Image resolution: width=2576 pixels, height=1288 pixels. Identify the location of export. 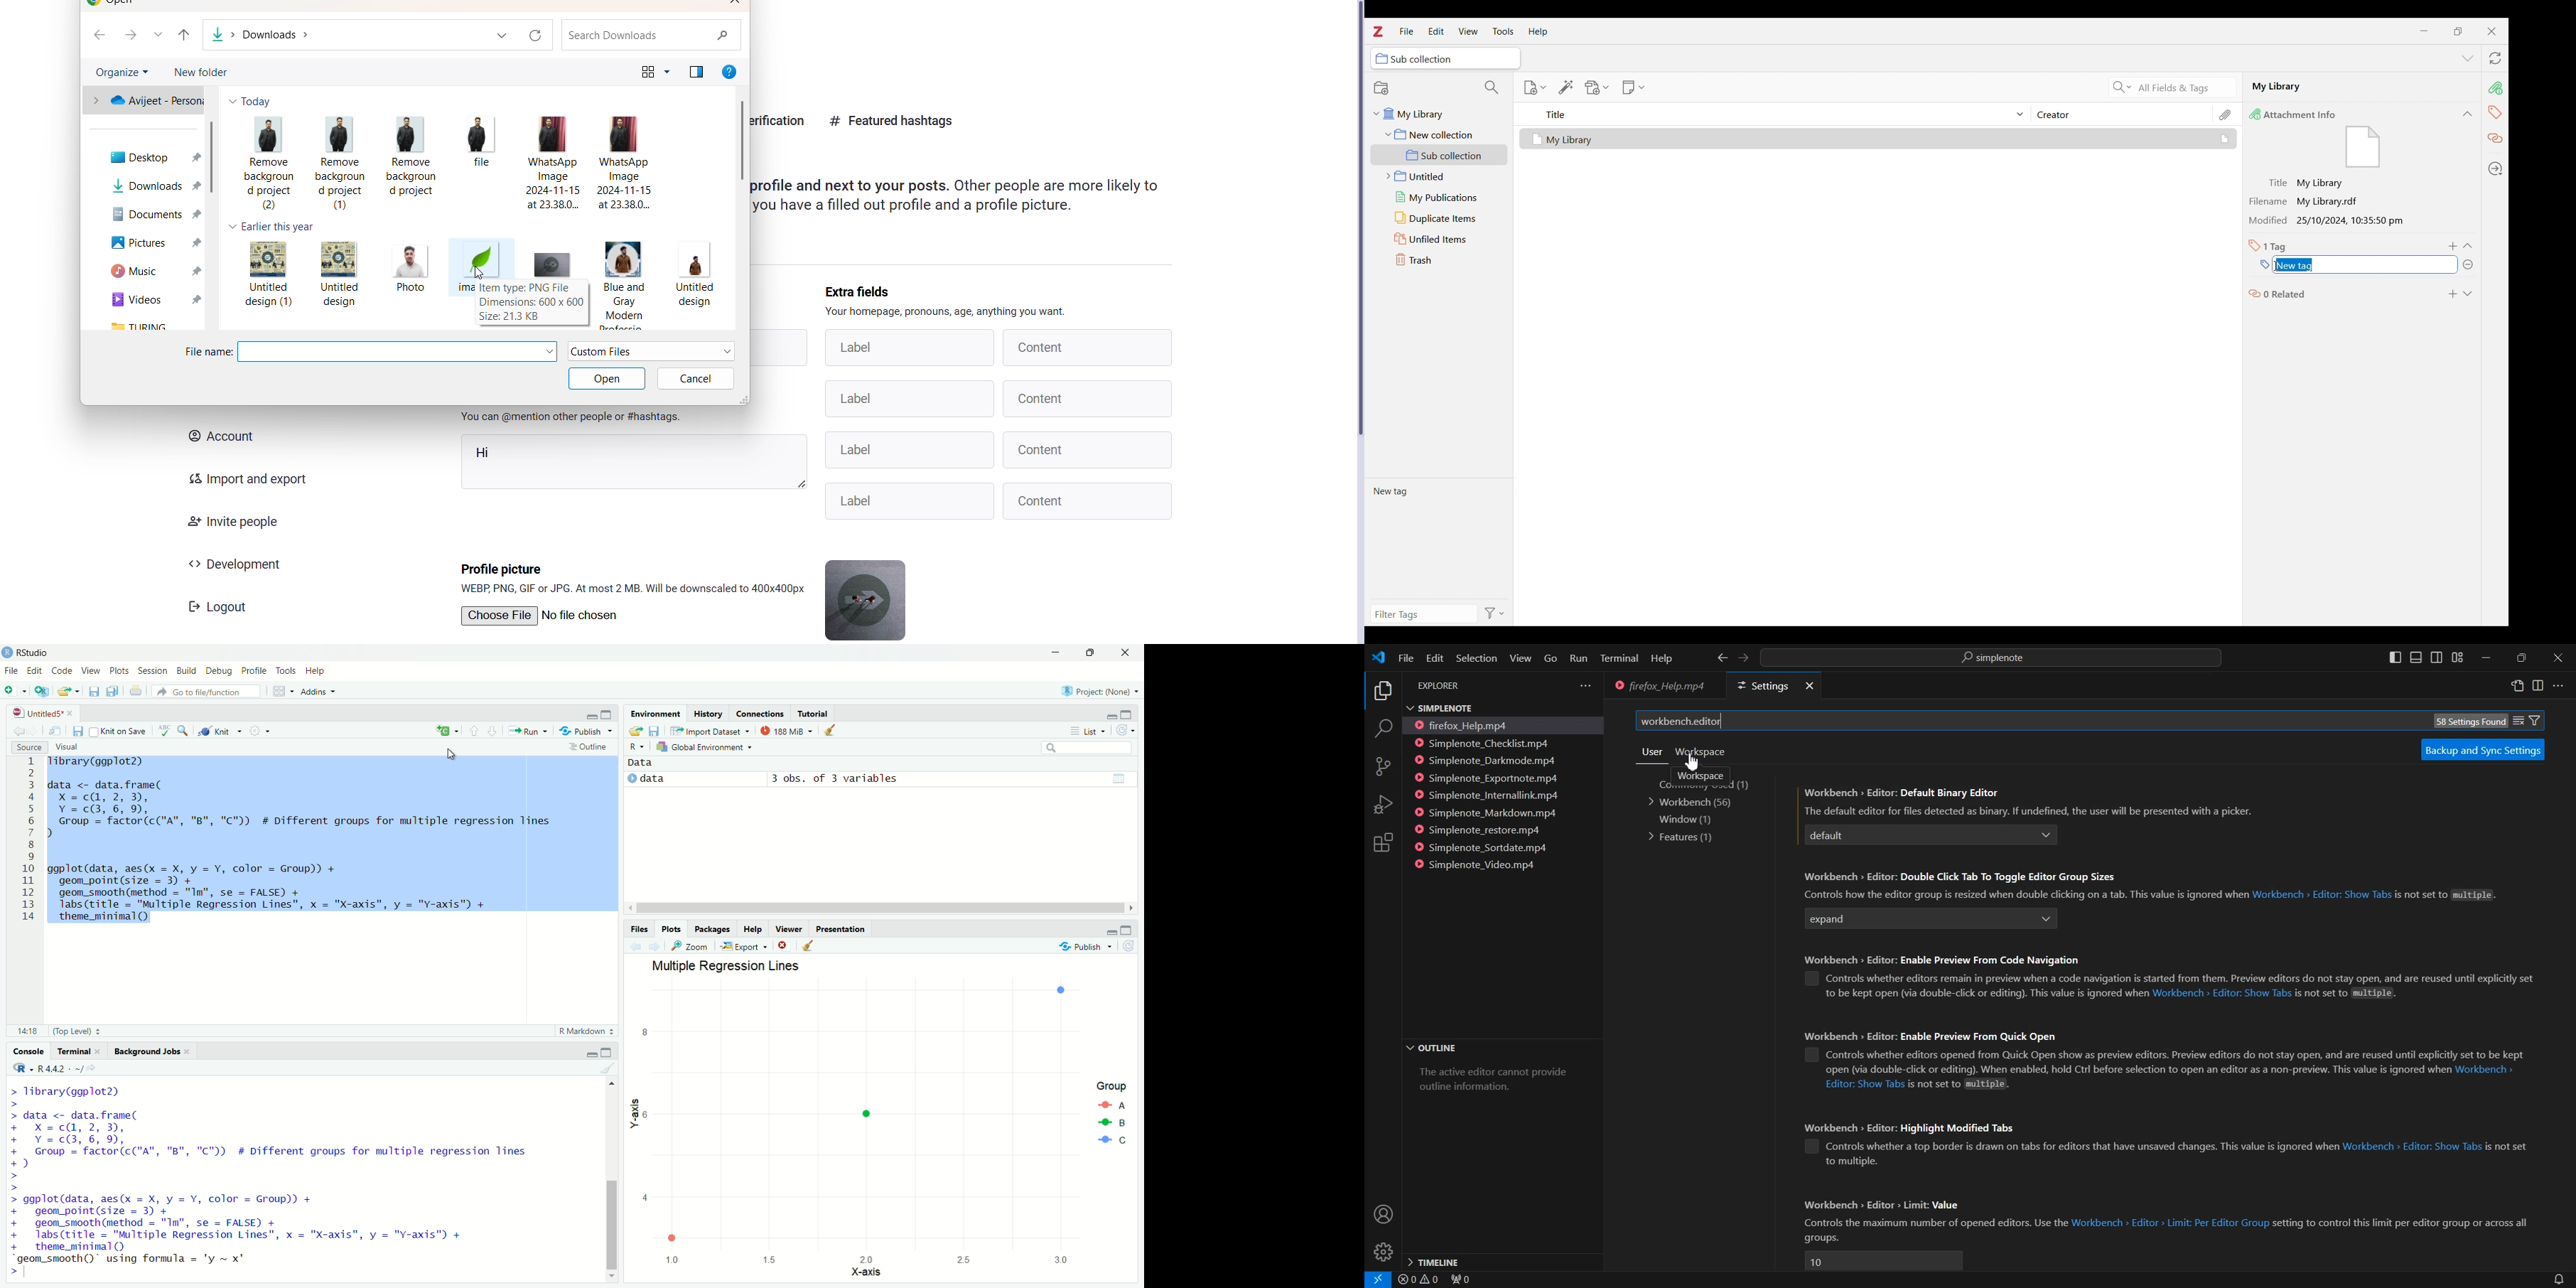
(636, 730).